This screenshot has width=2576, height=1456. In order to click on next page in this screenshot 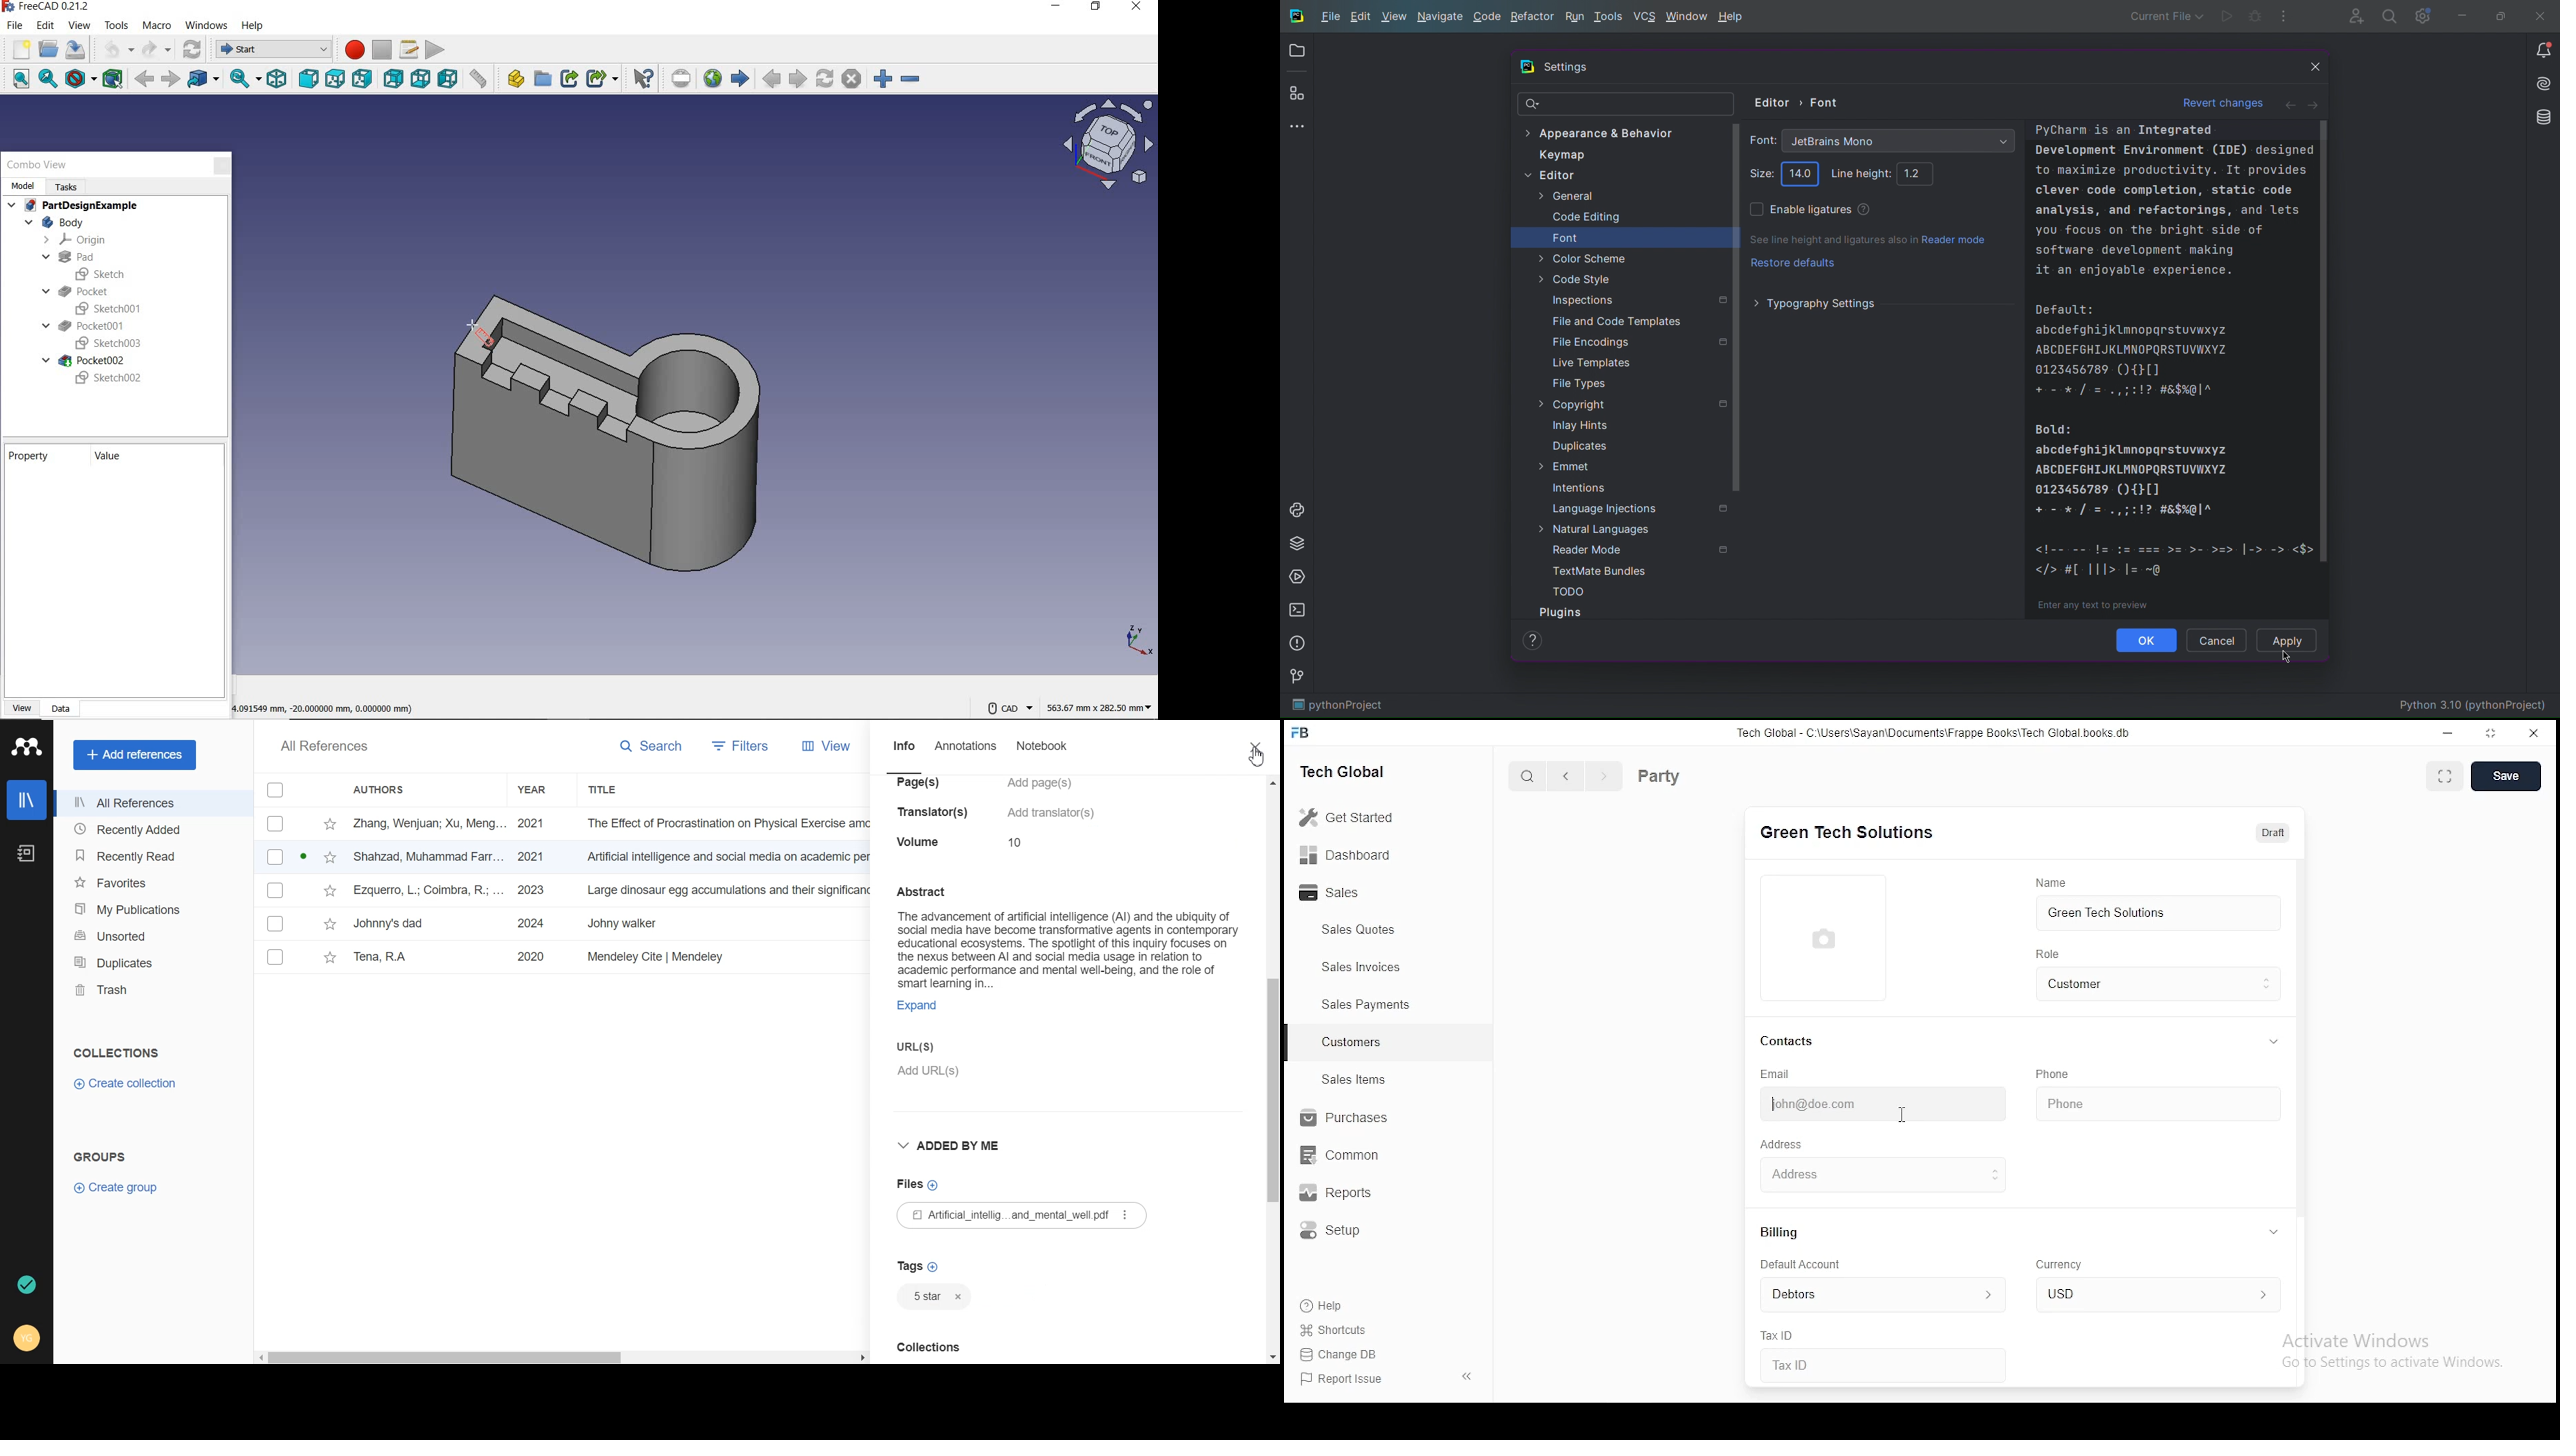, I will do `click(797, 79)`.